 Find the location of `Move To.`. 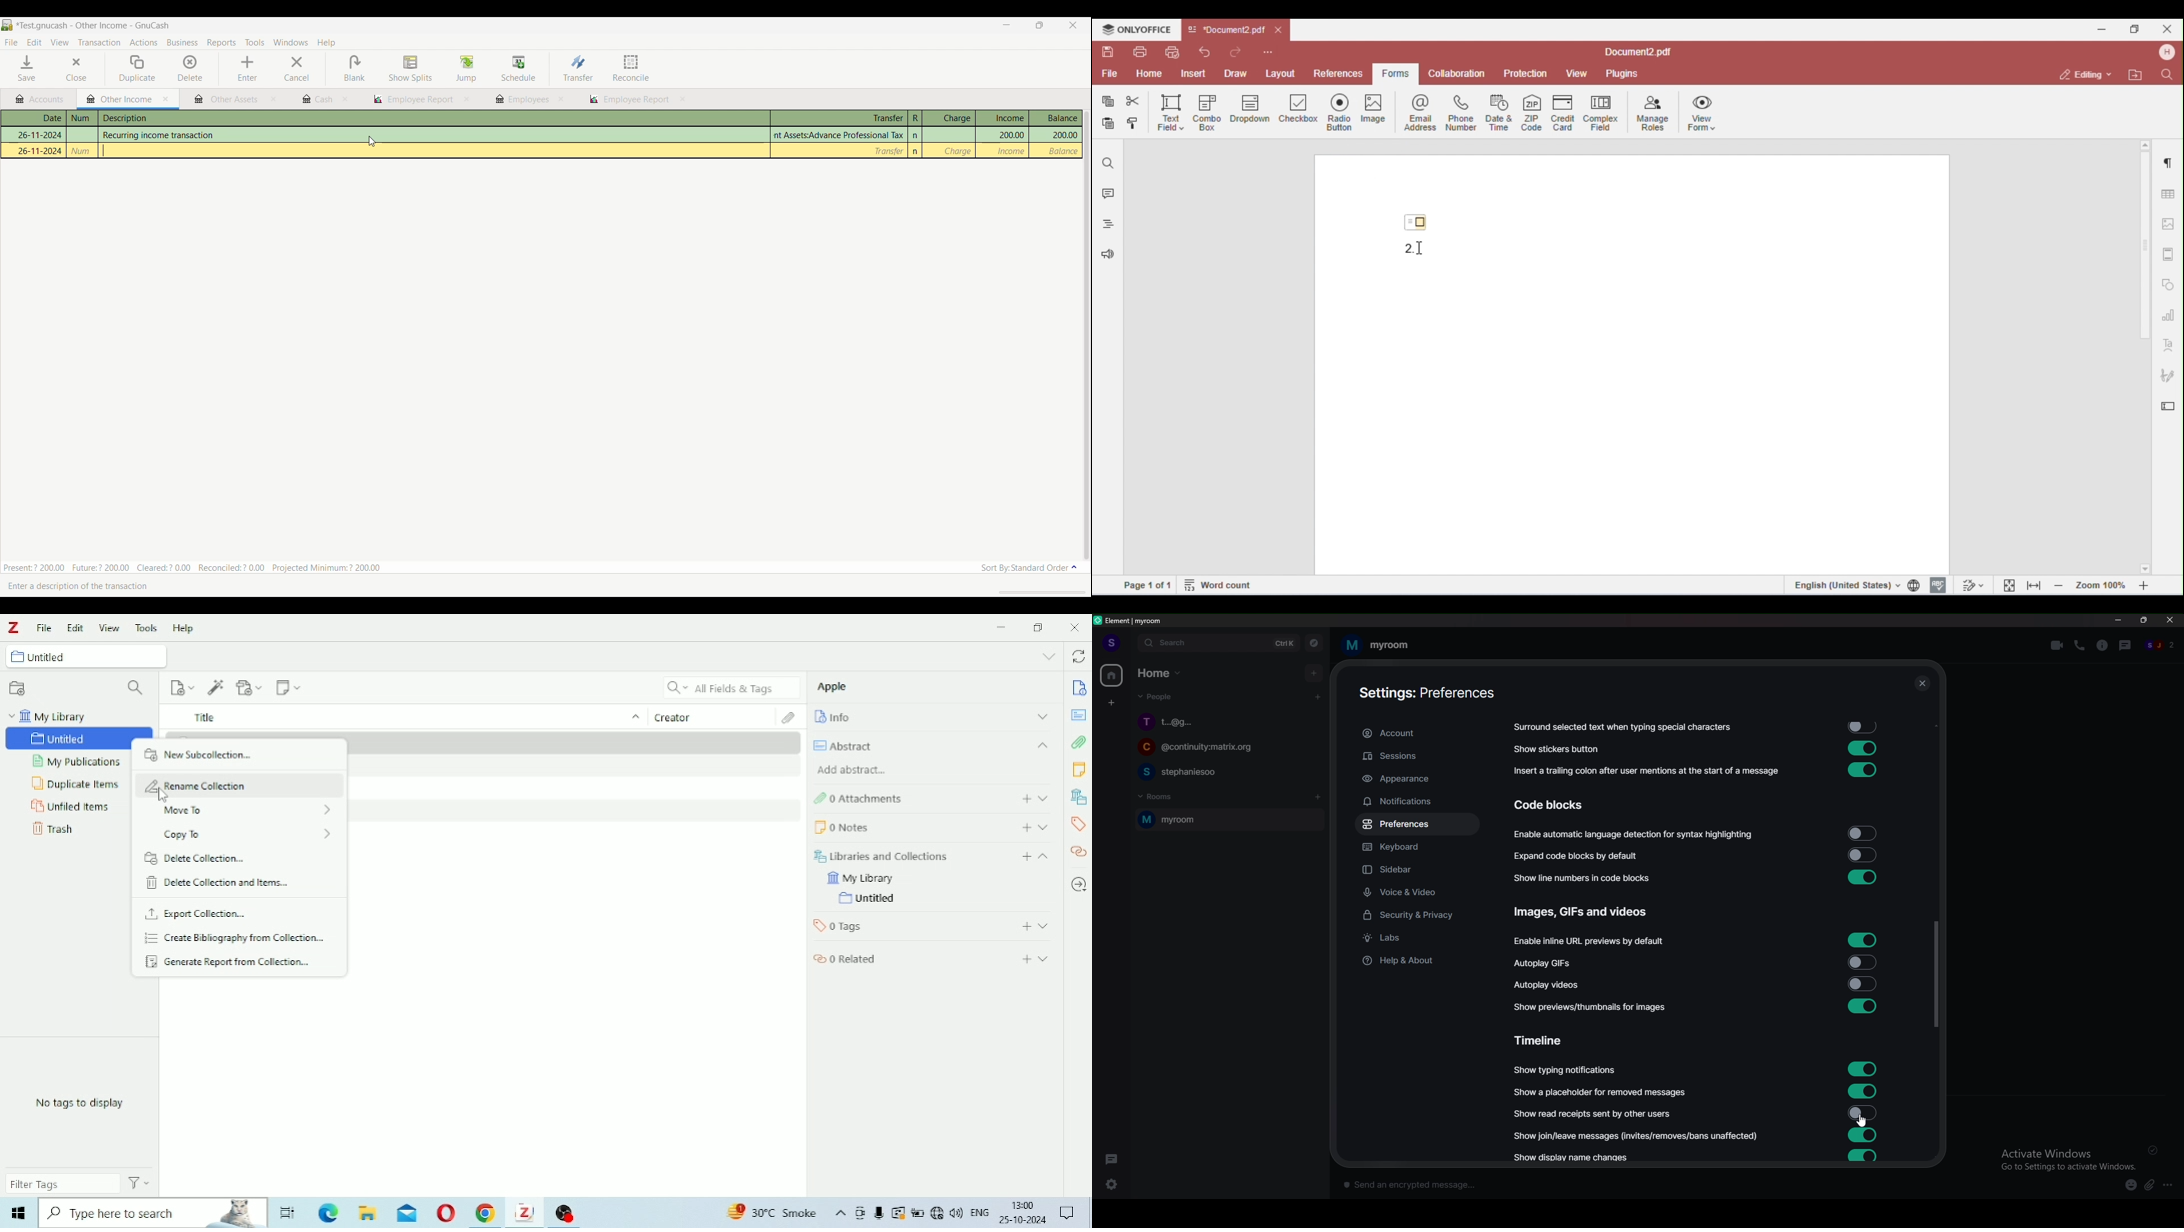

Move To. is located at coordinates (239, 808).